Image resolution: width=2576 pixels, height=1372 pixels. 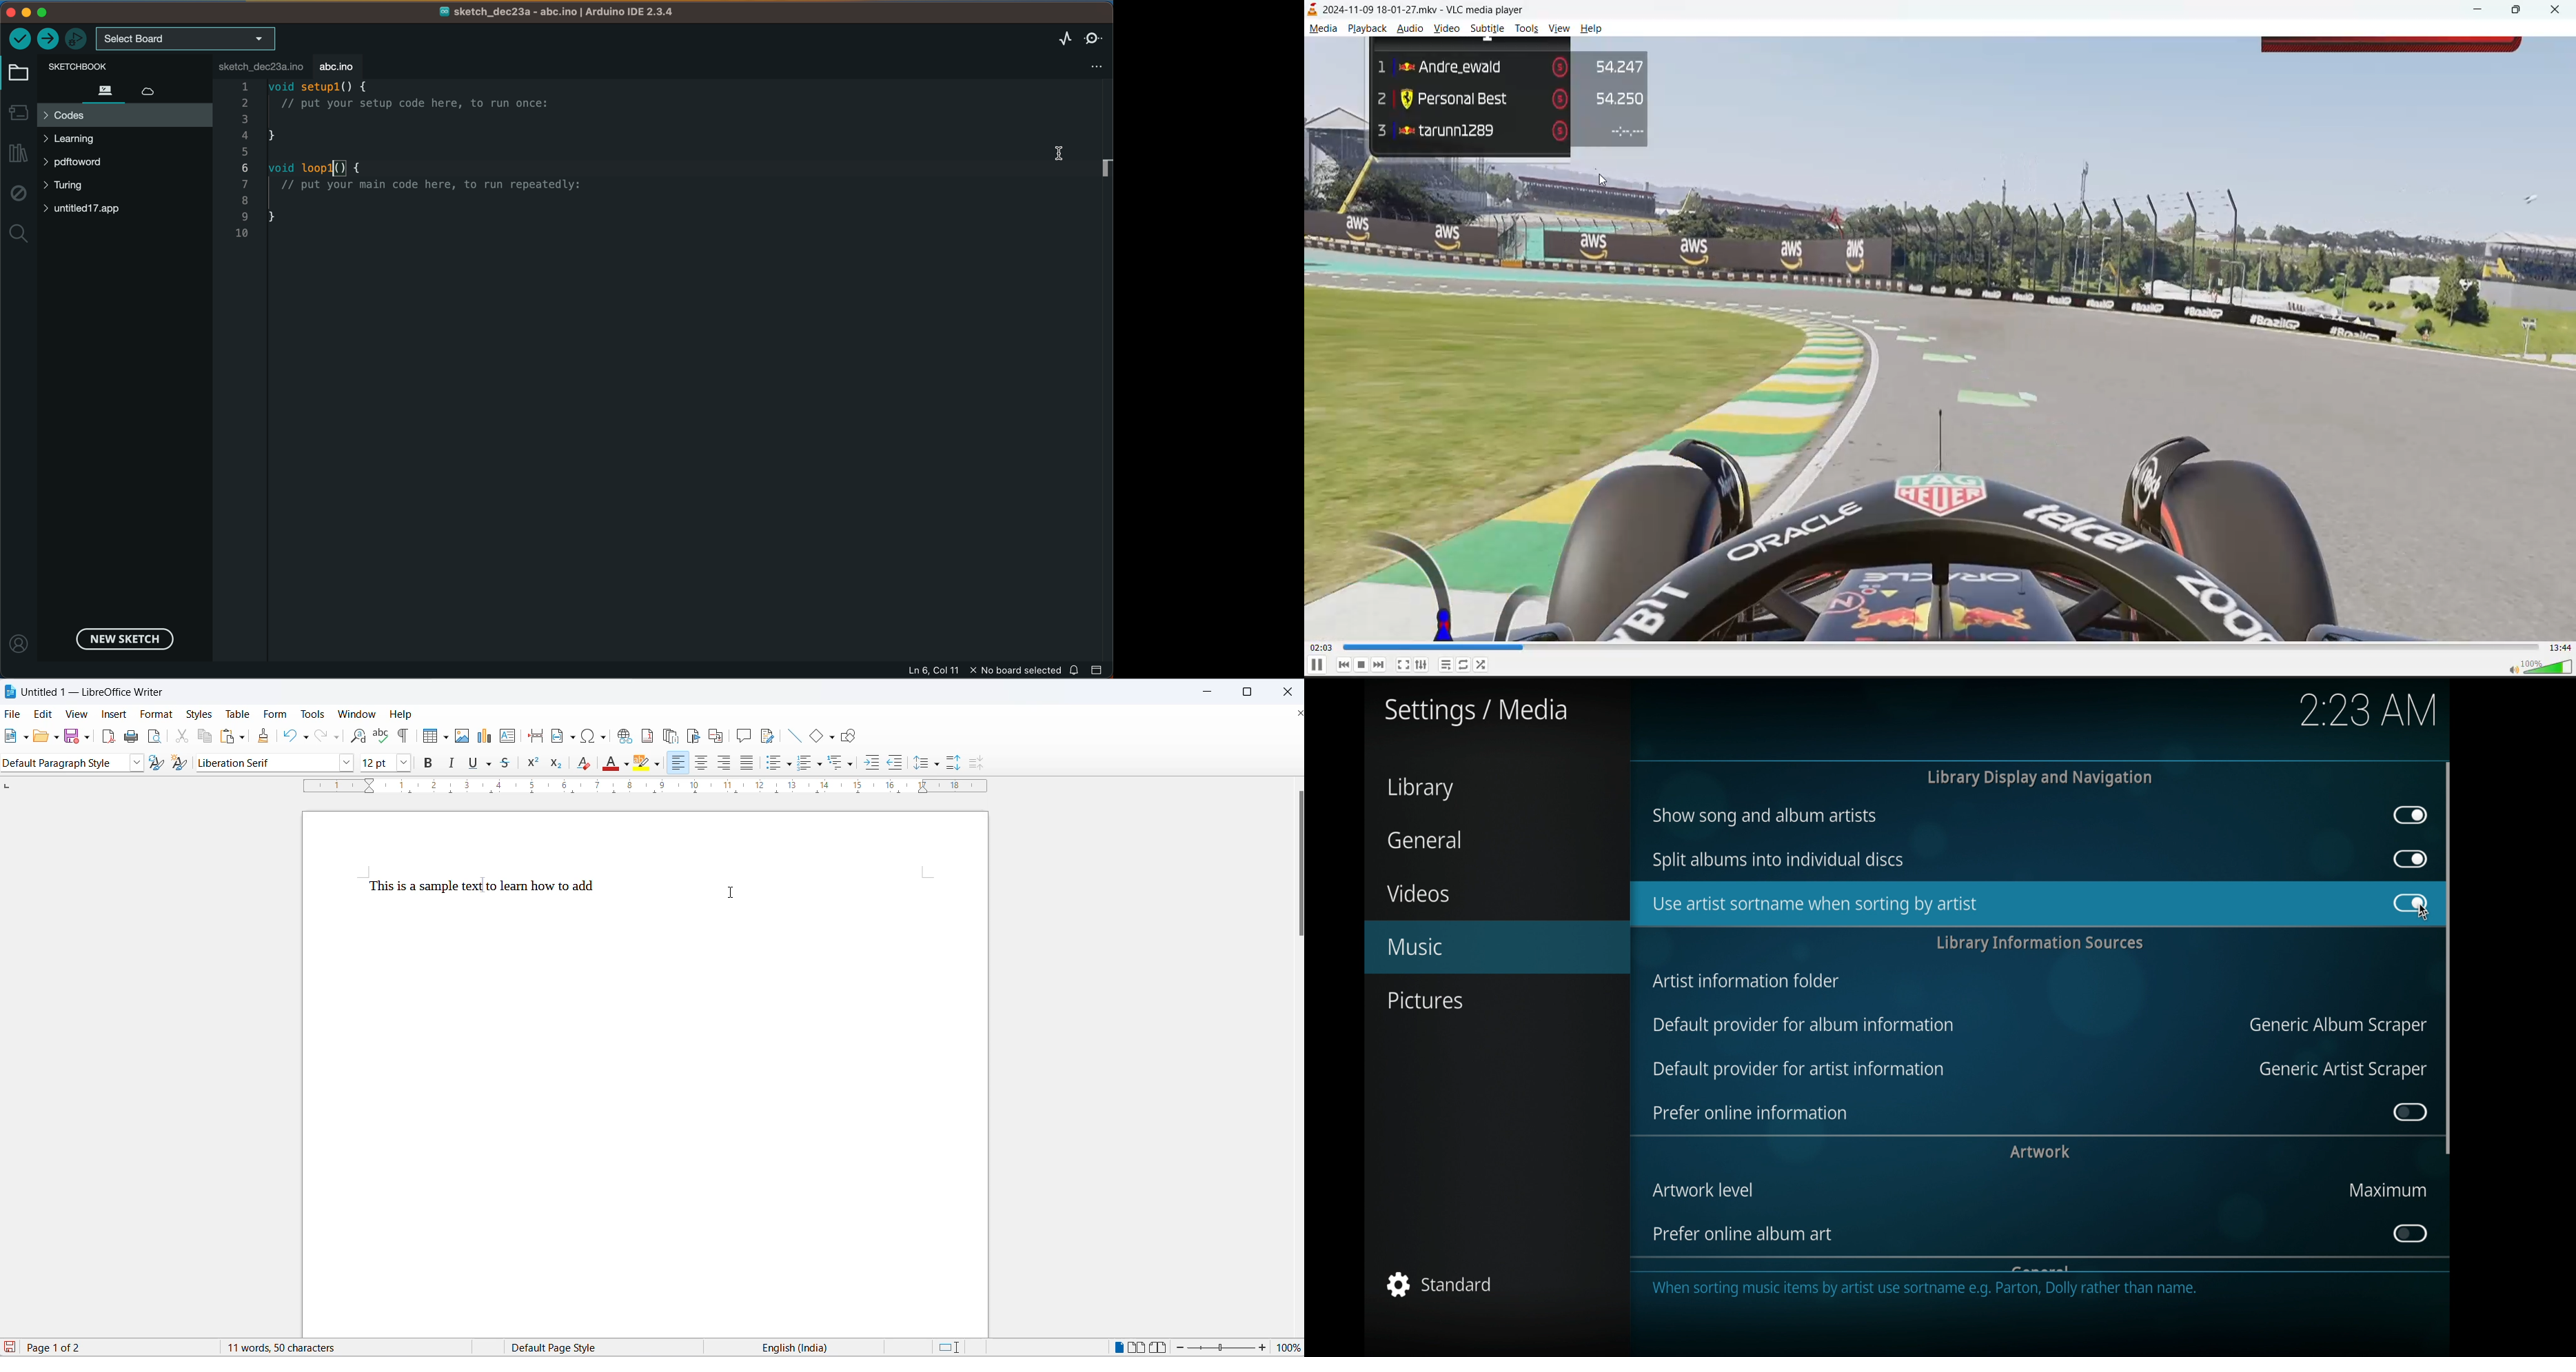 I want to click on library manager, so click(x=17, y=149).